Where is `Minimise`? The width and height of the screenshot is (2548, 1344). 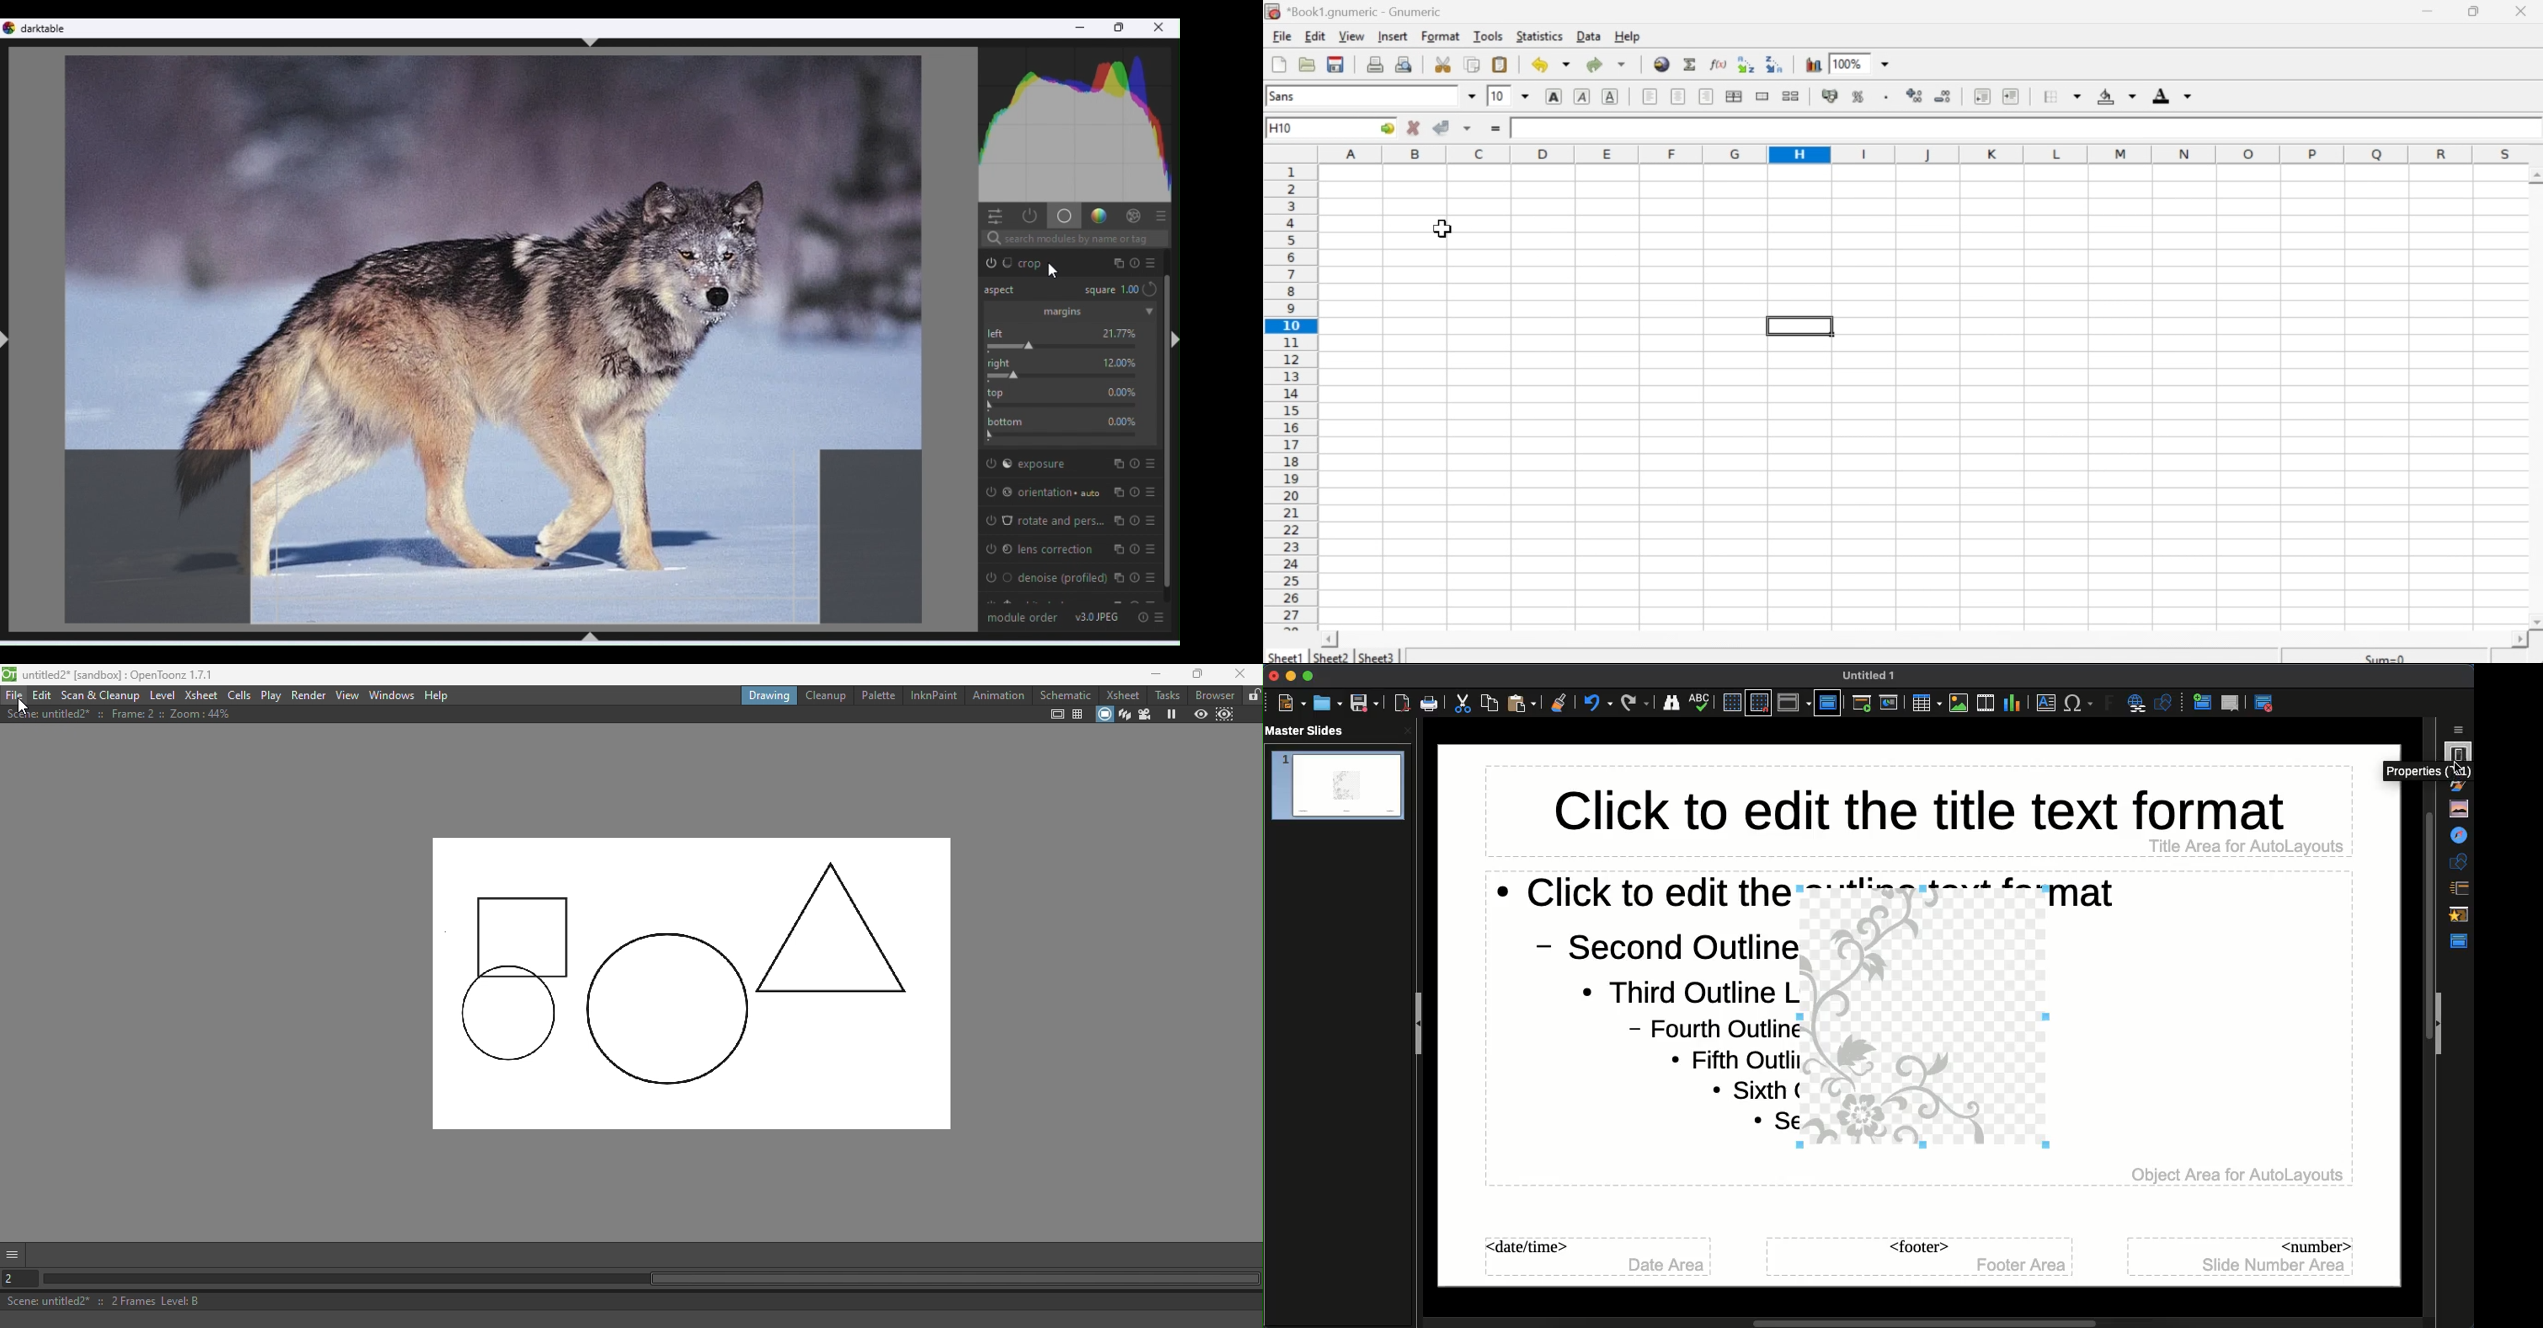 Minimise is located at coordinates (2478, 11).